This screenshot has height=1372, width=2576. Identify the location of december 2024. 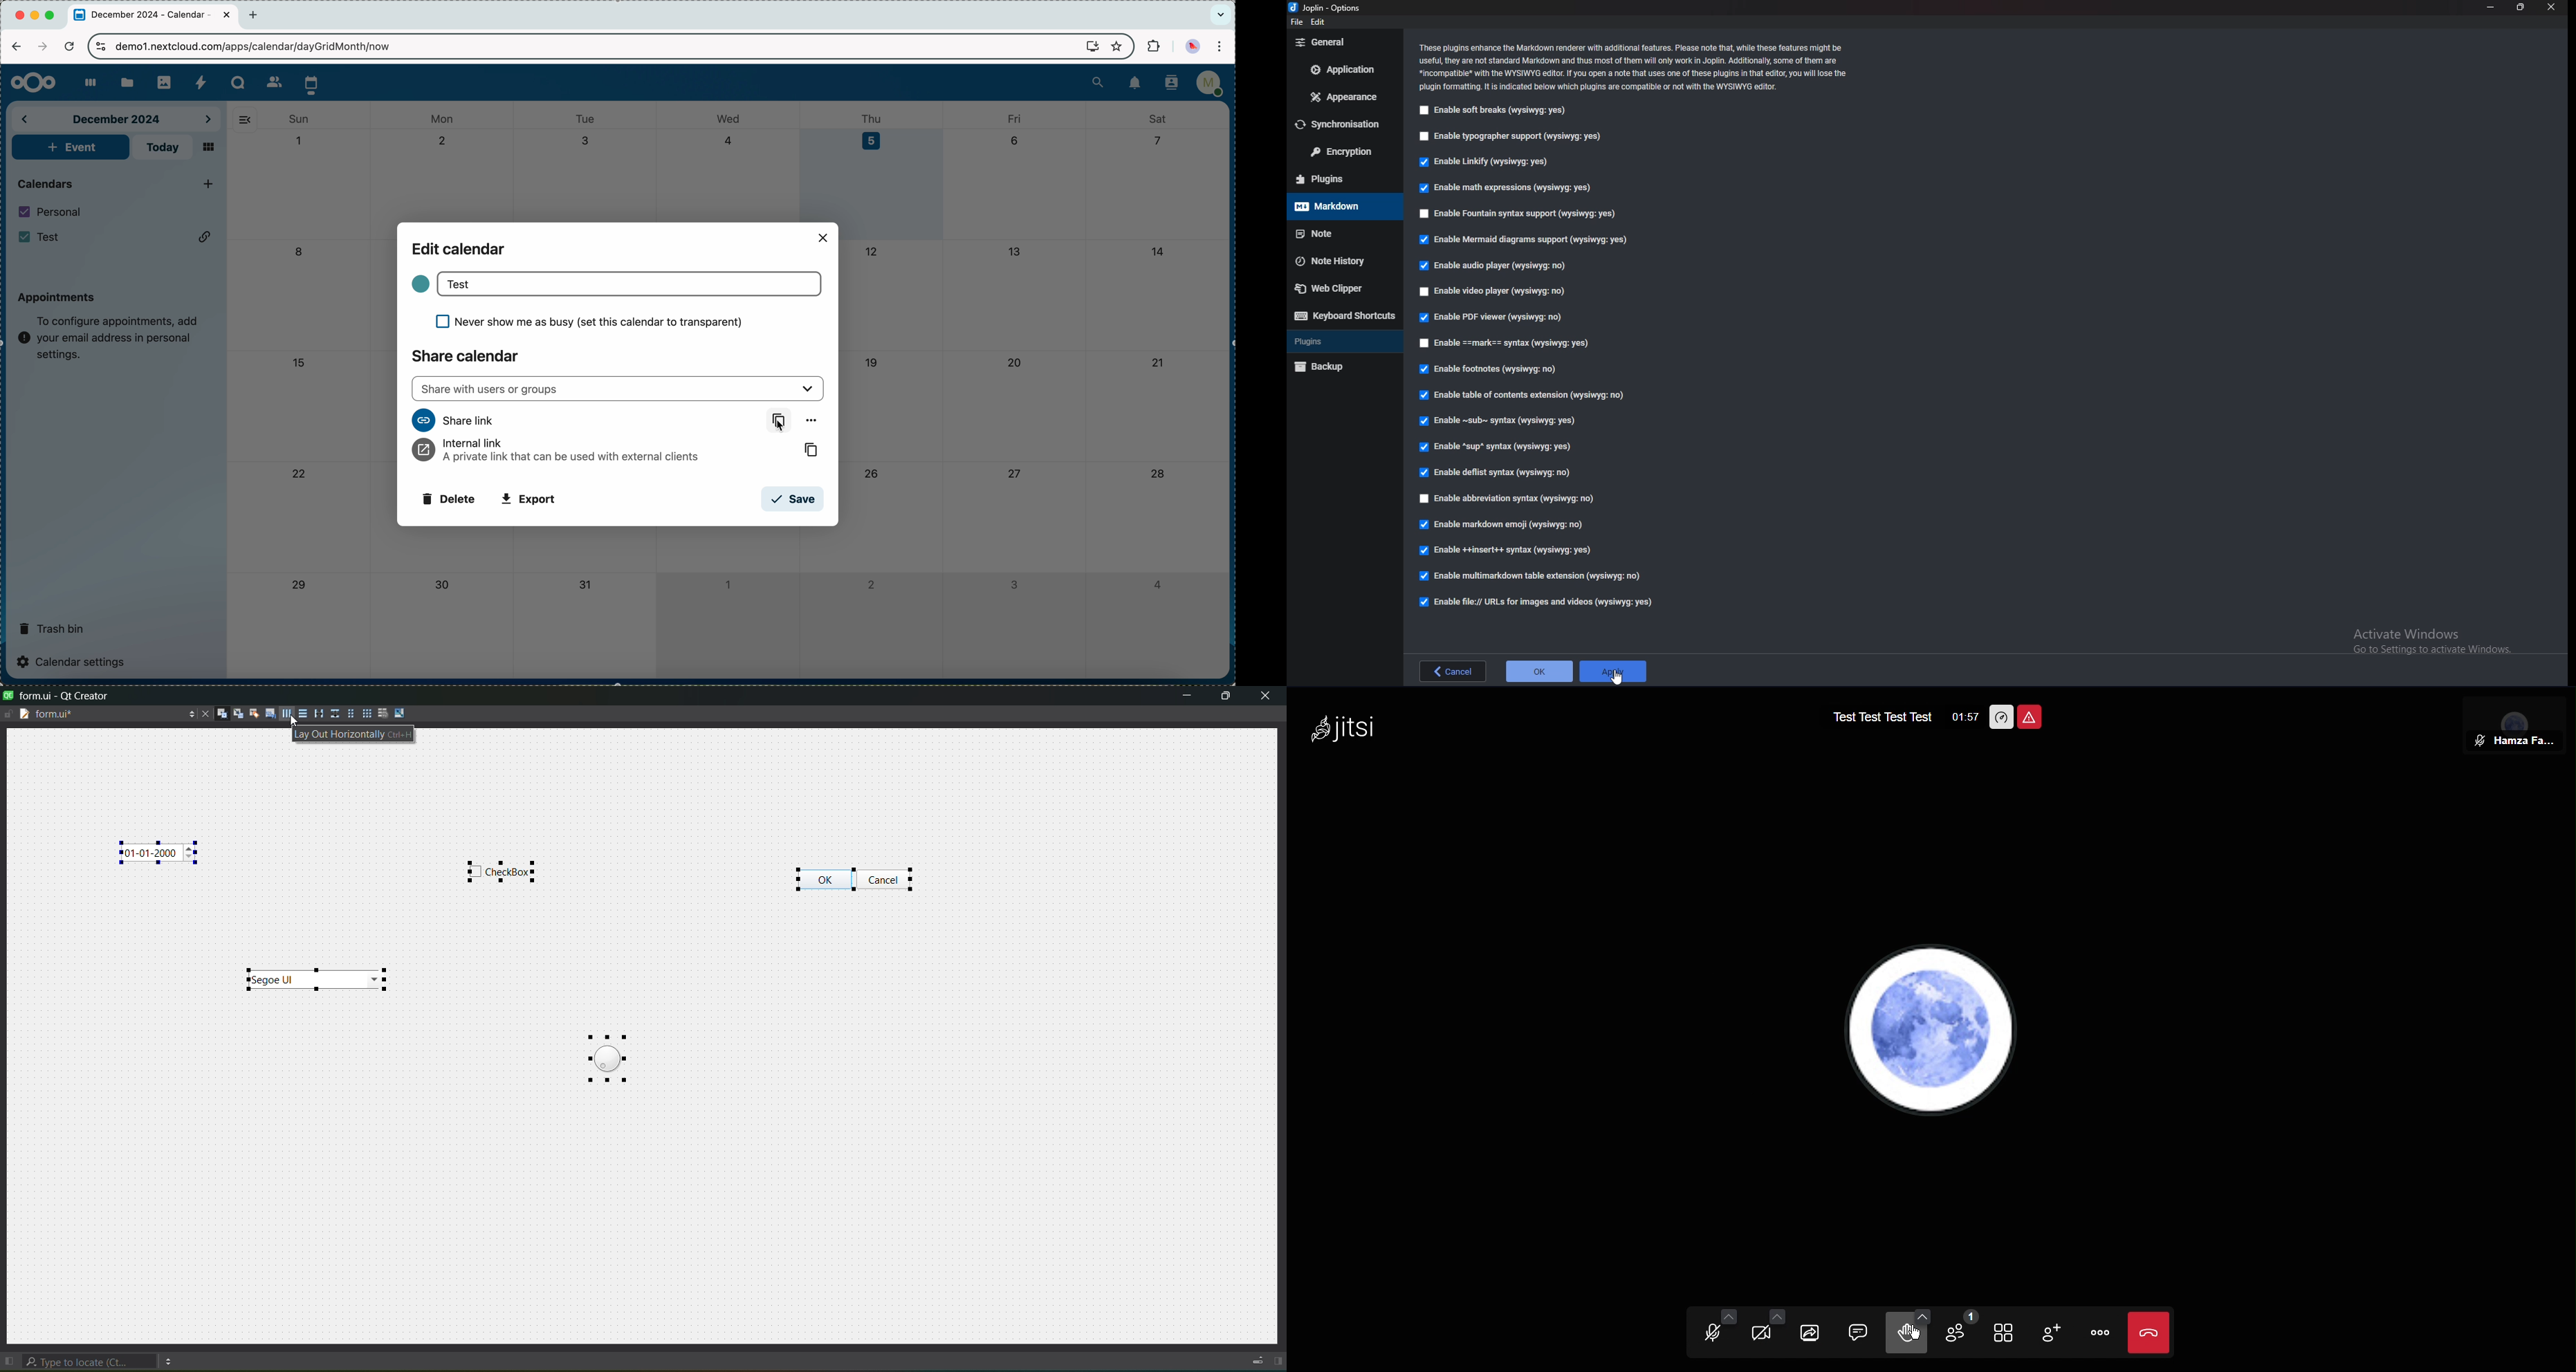
(118, 118).